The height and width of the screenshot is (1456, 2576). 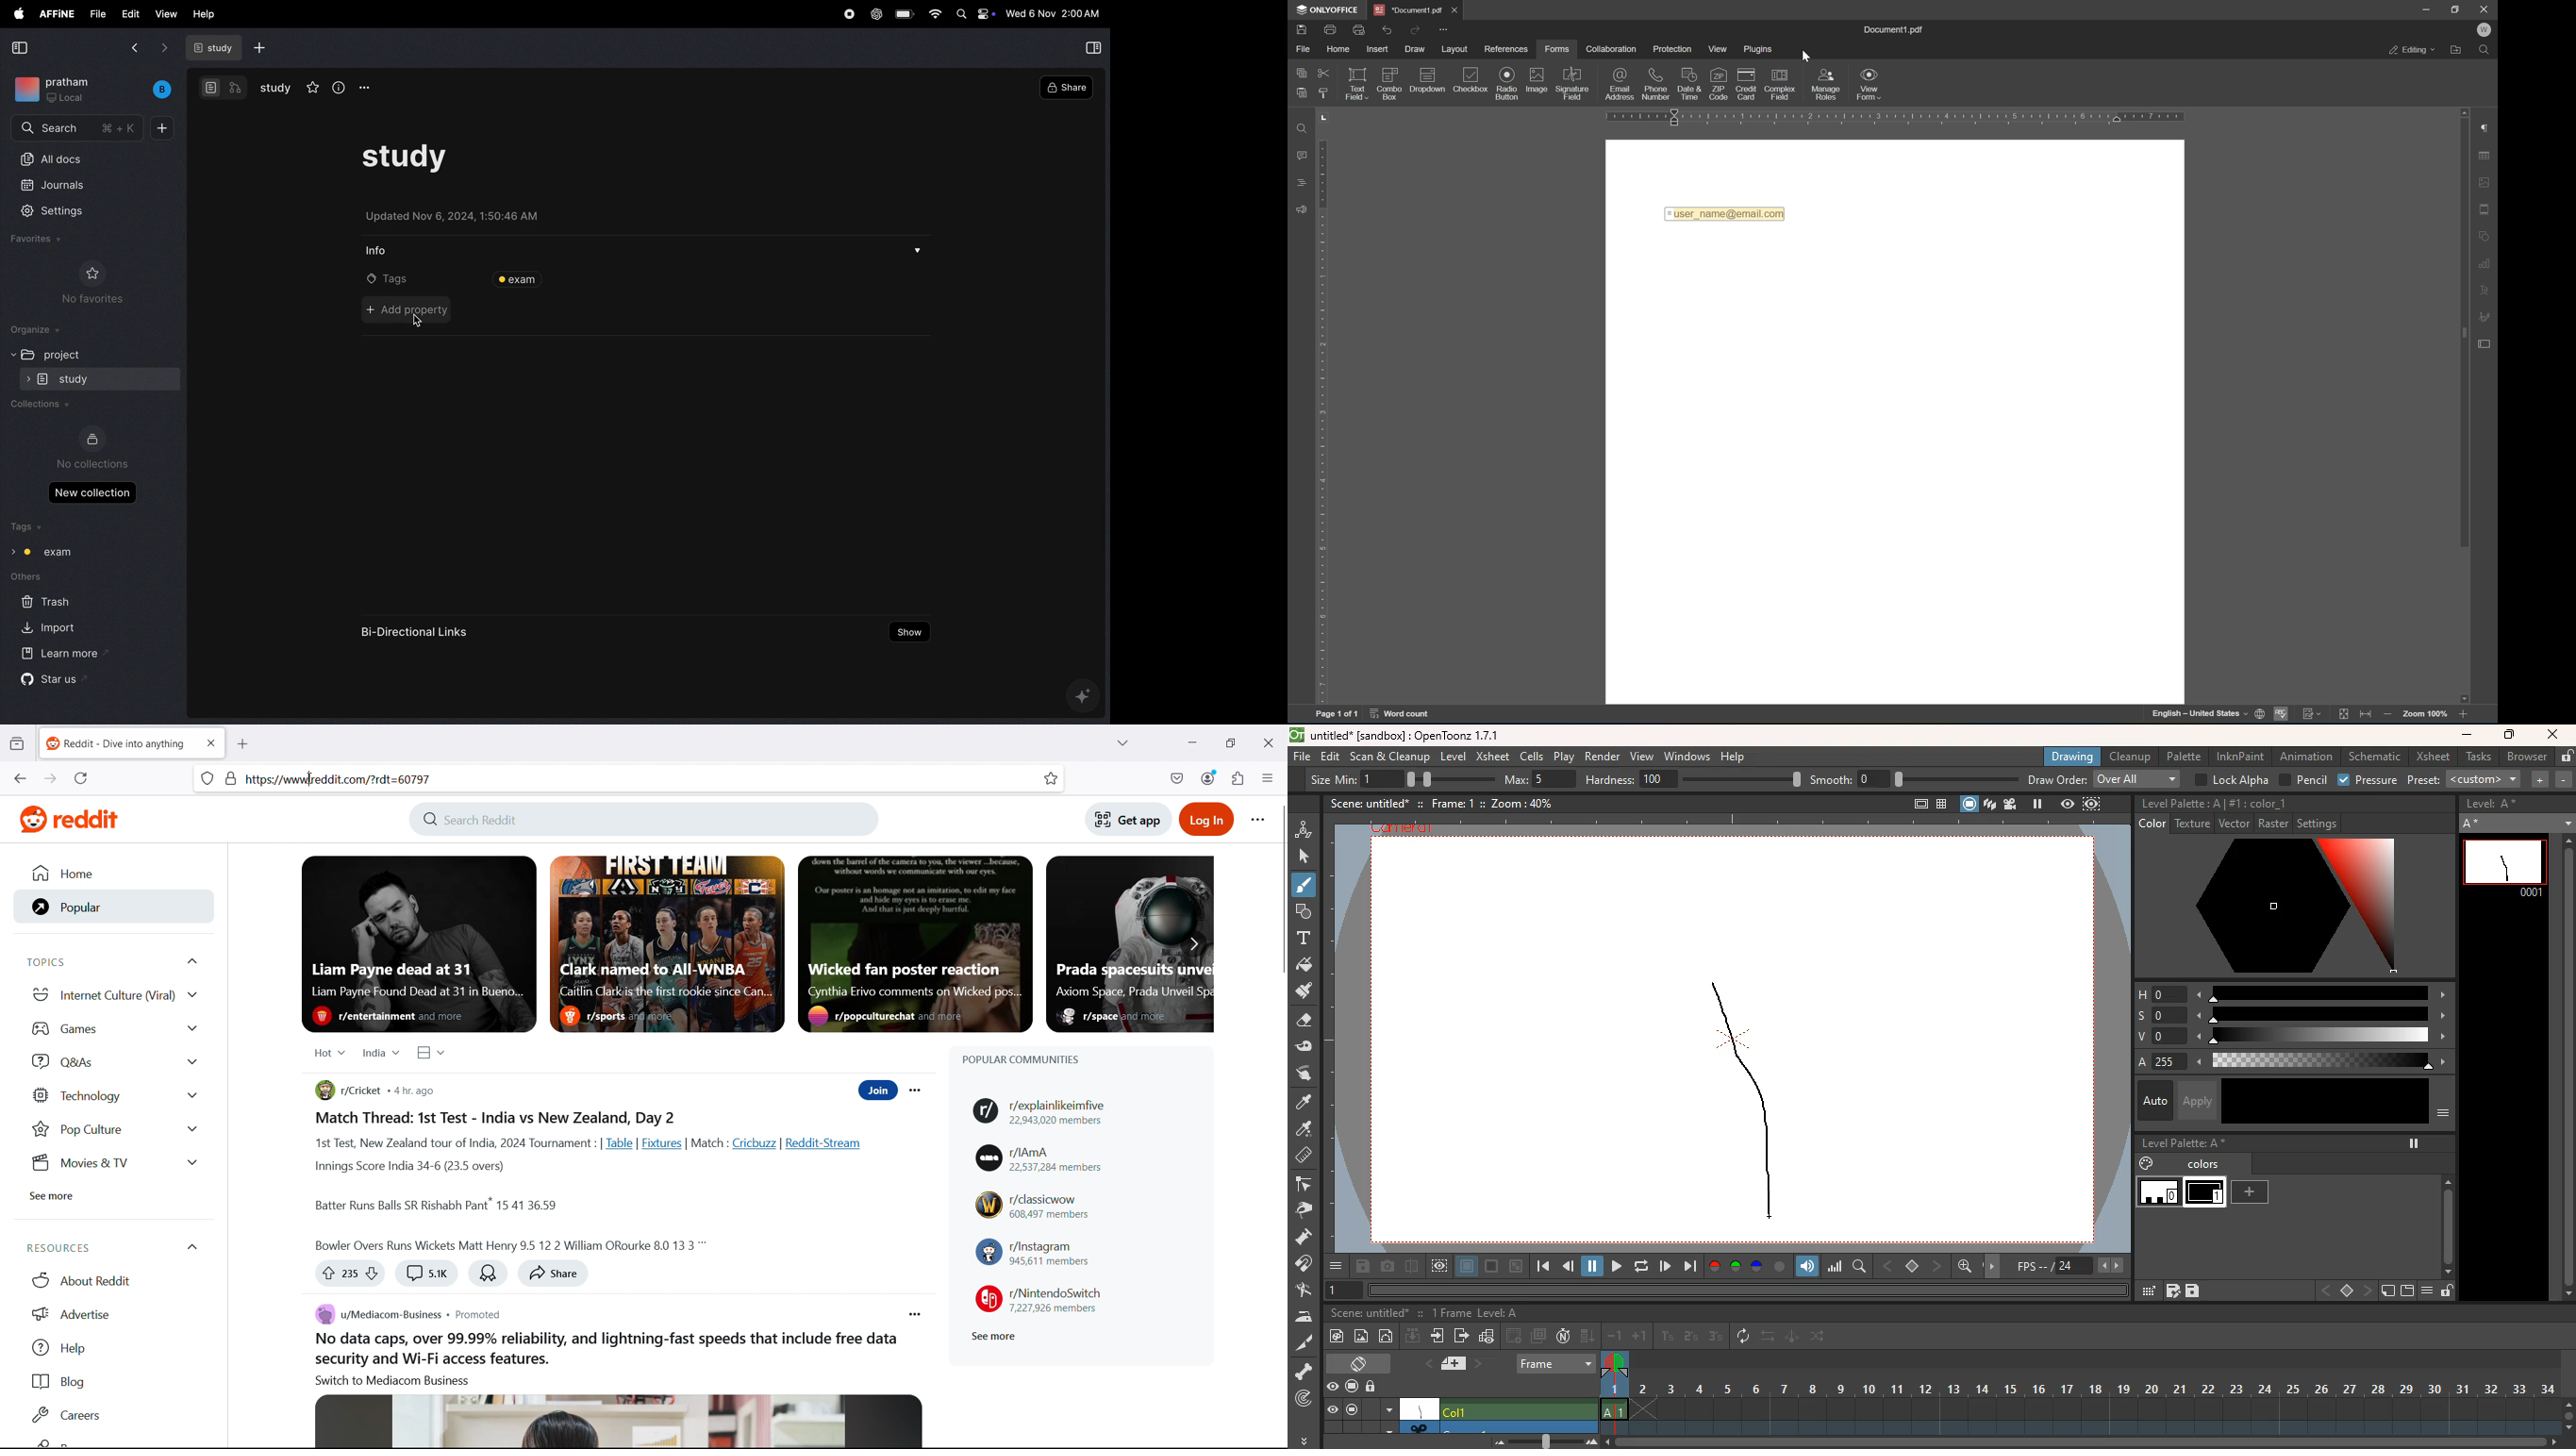 What do you see at coordinates (1387, 30) in the screenshot?
I see `undo` at bounding box center [1387, 30].